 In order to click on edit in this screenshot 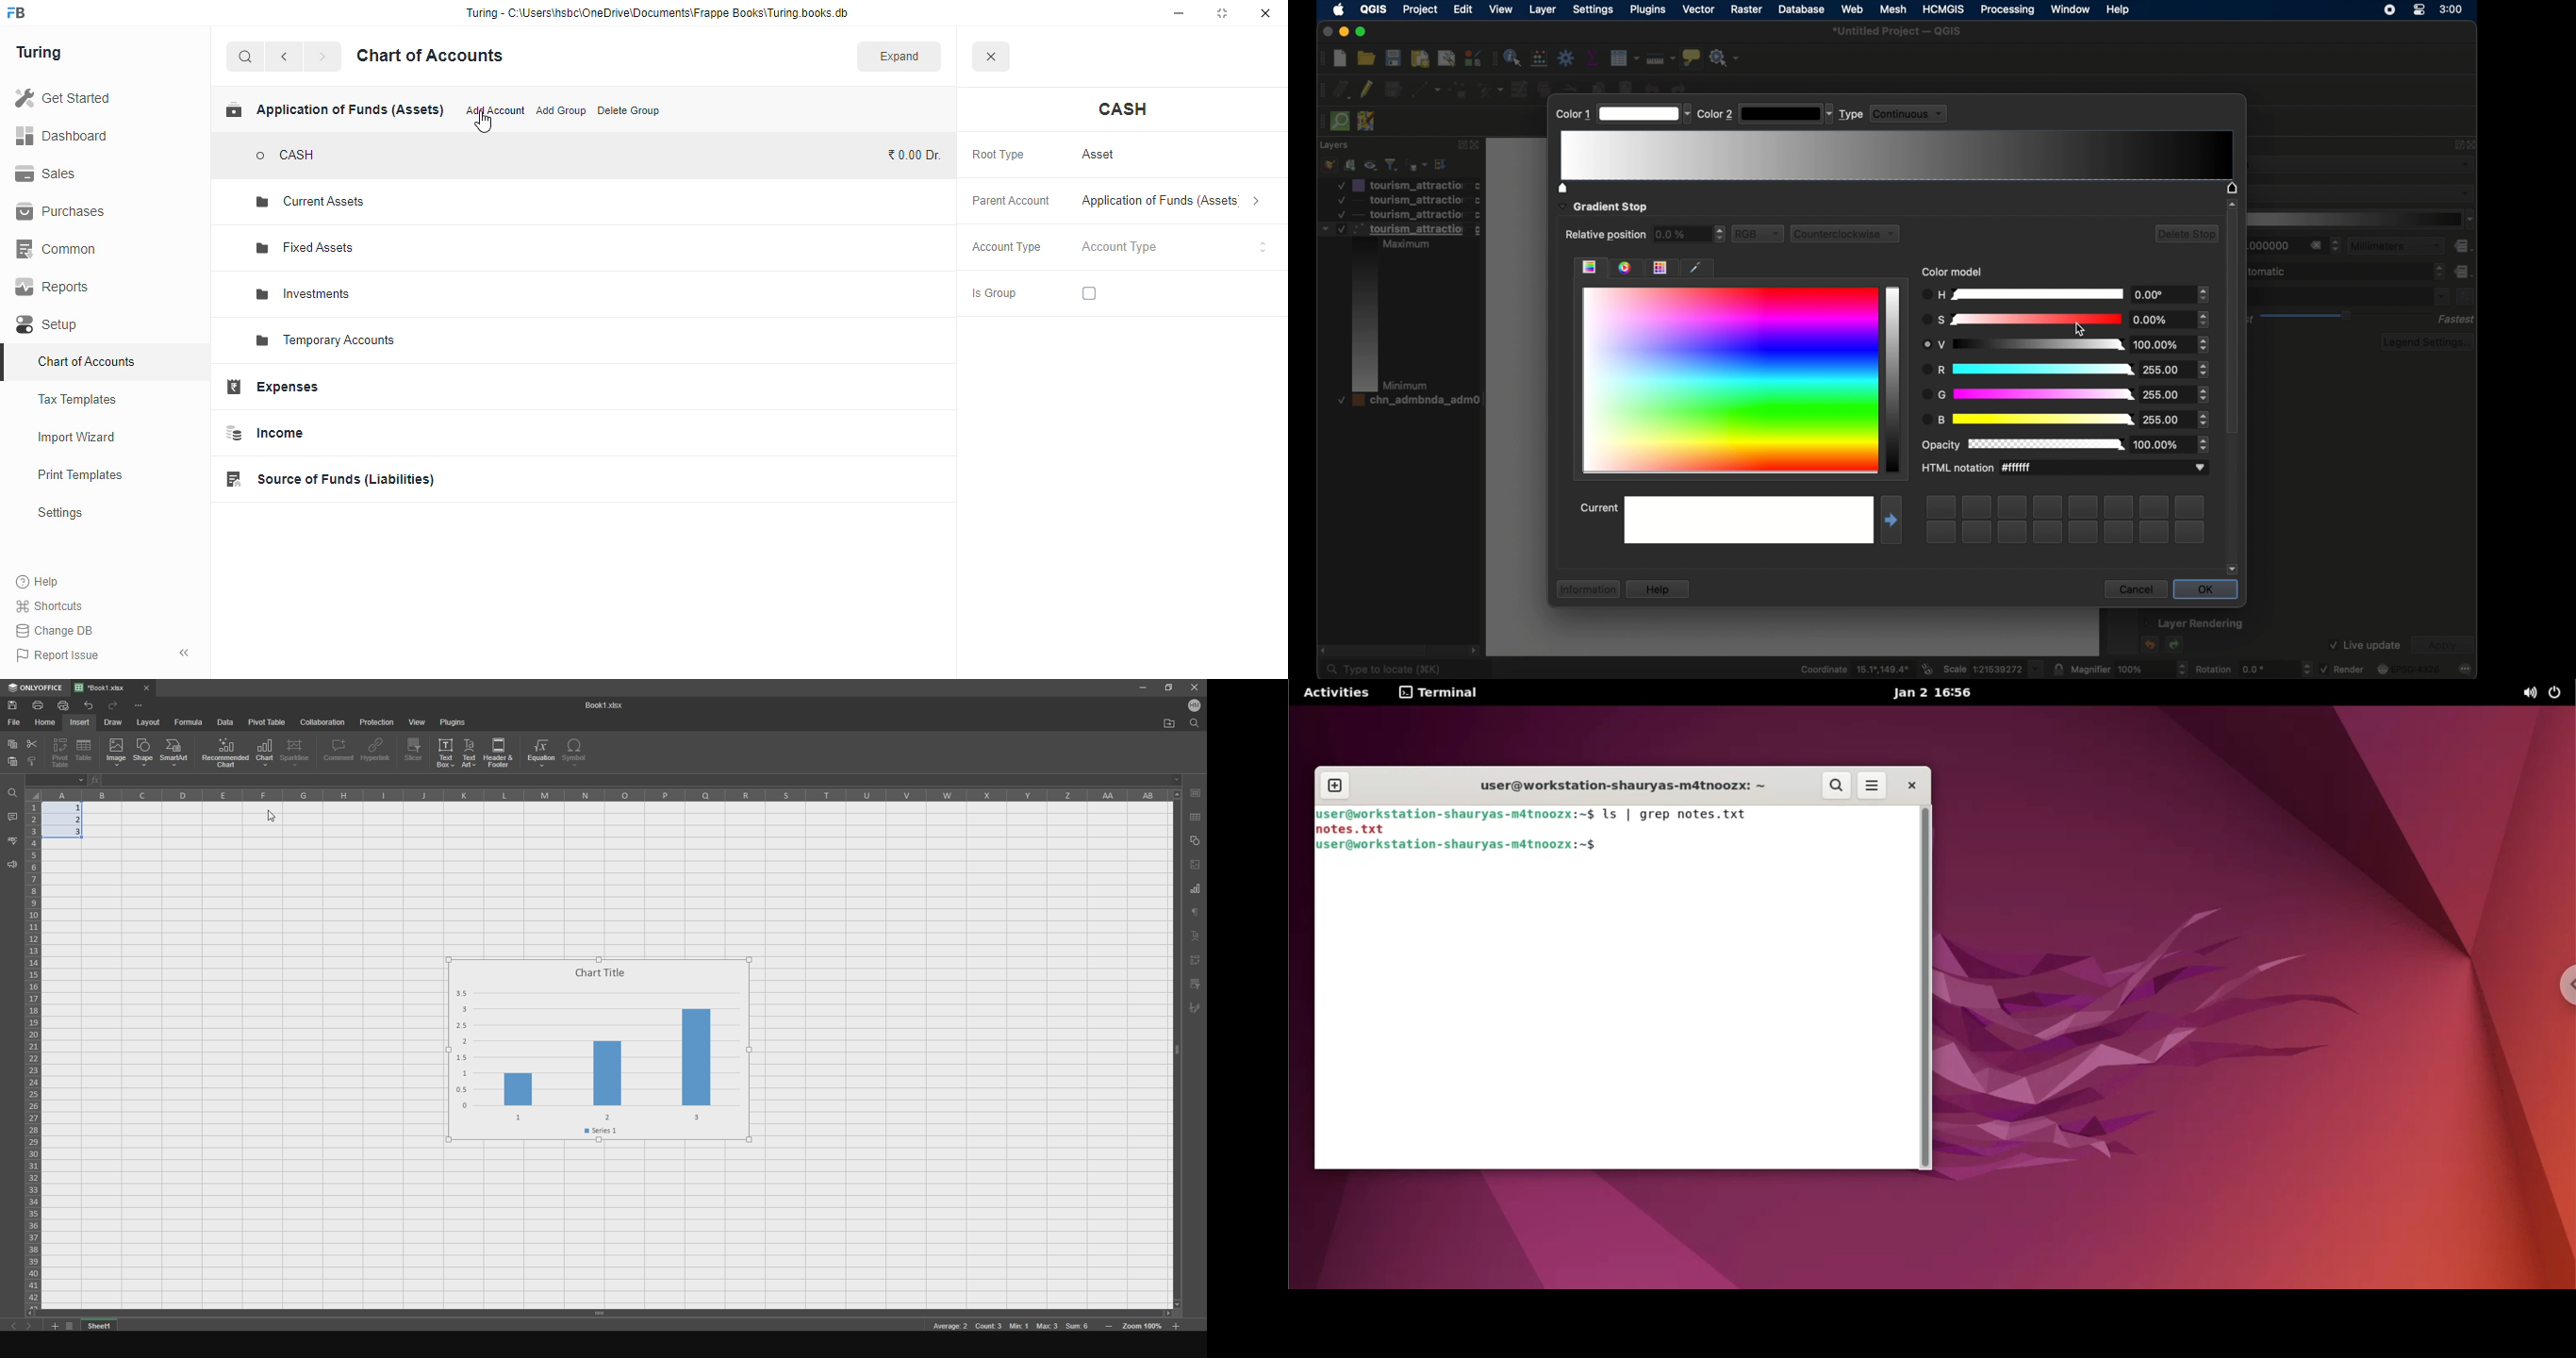, I will do `click(1461, 9)`.